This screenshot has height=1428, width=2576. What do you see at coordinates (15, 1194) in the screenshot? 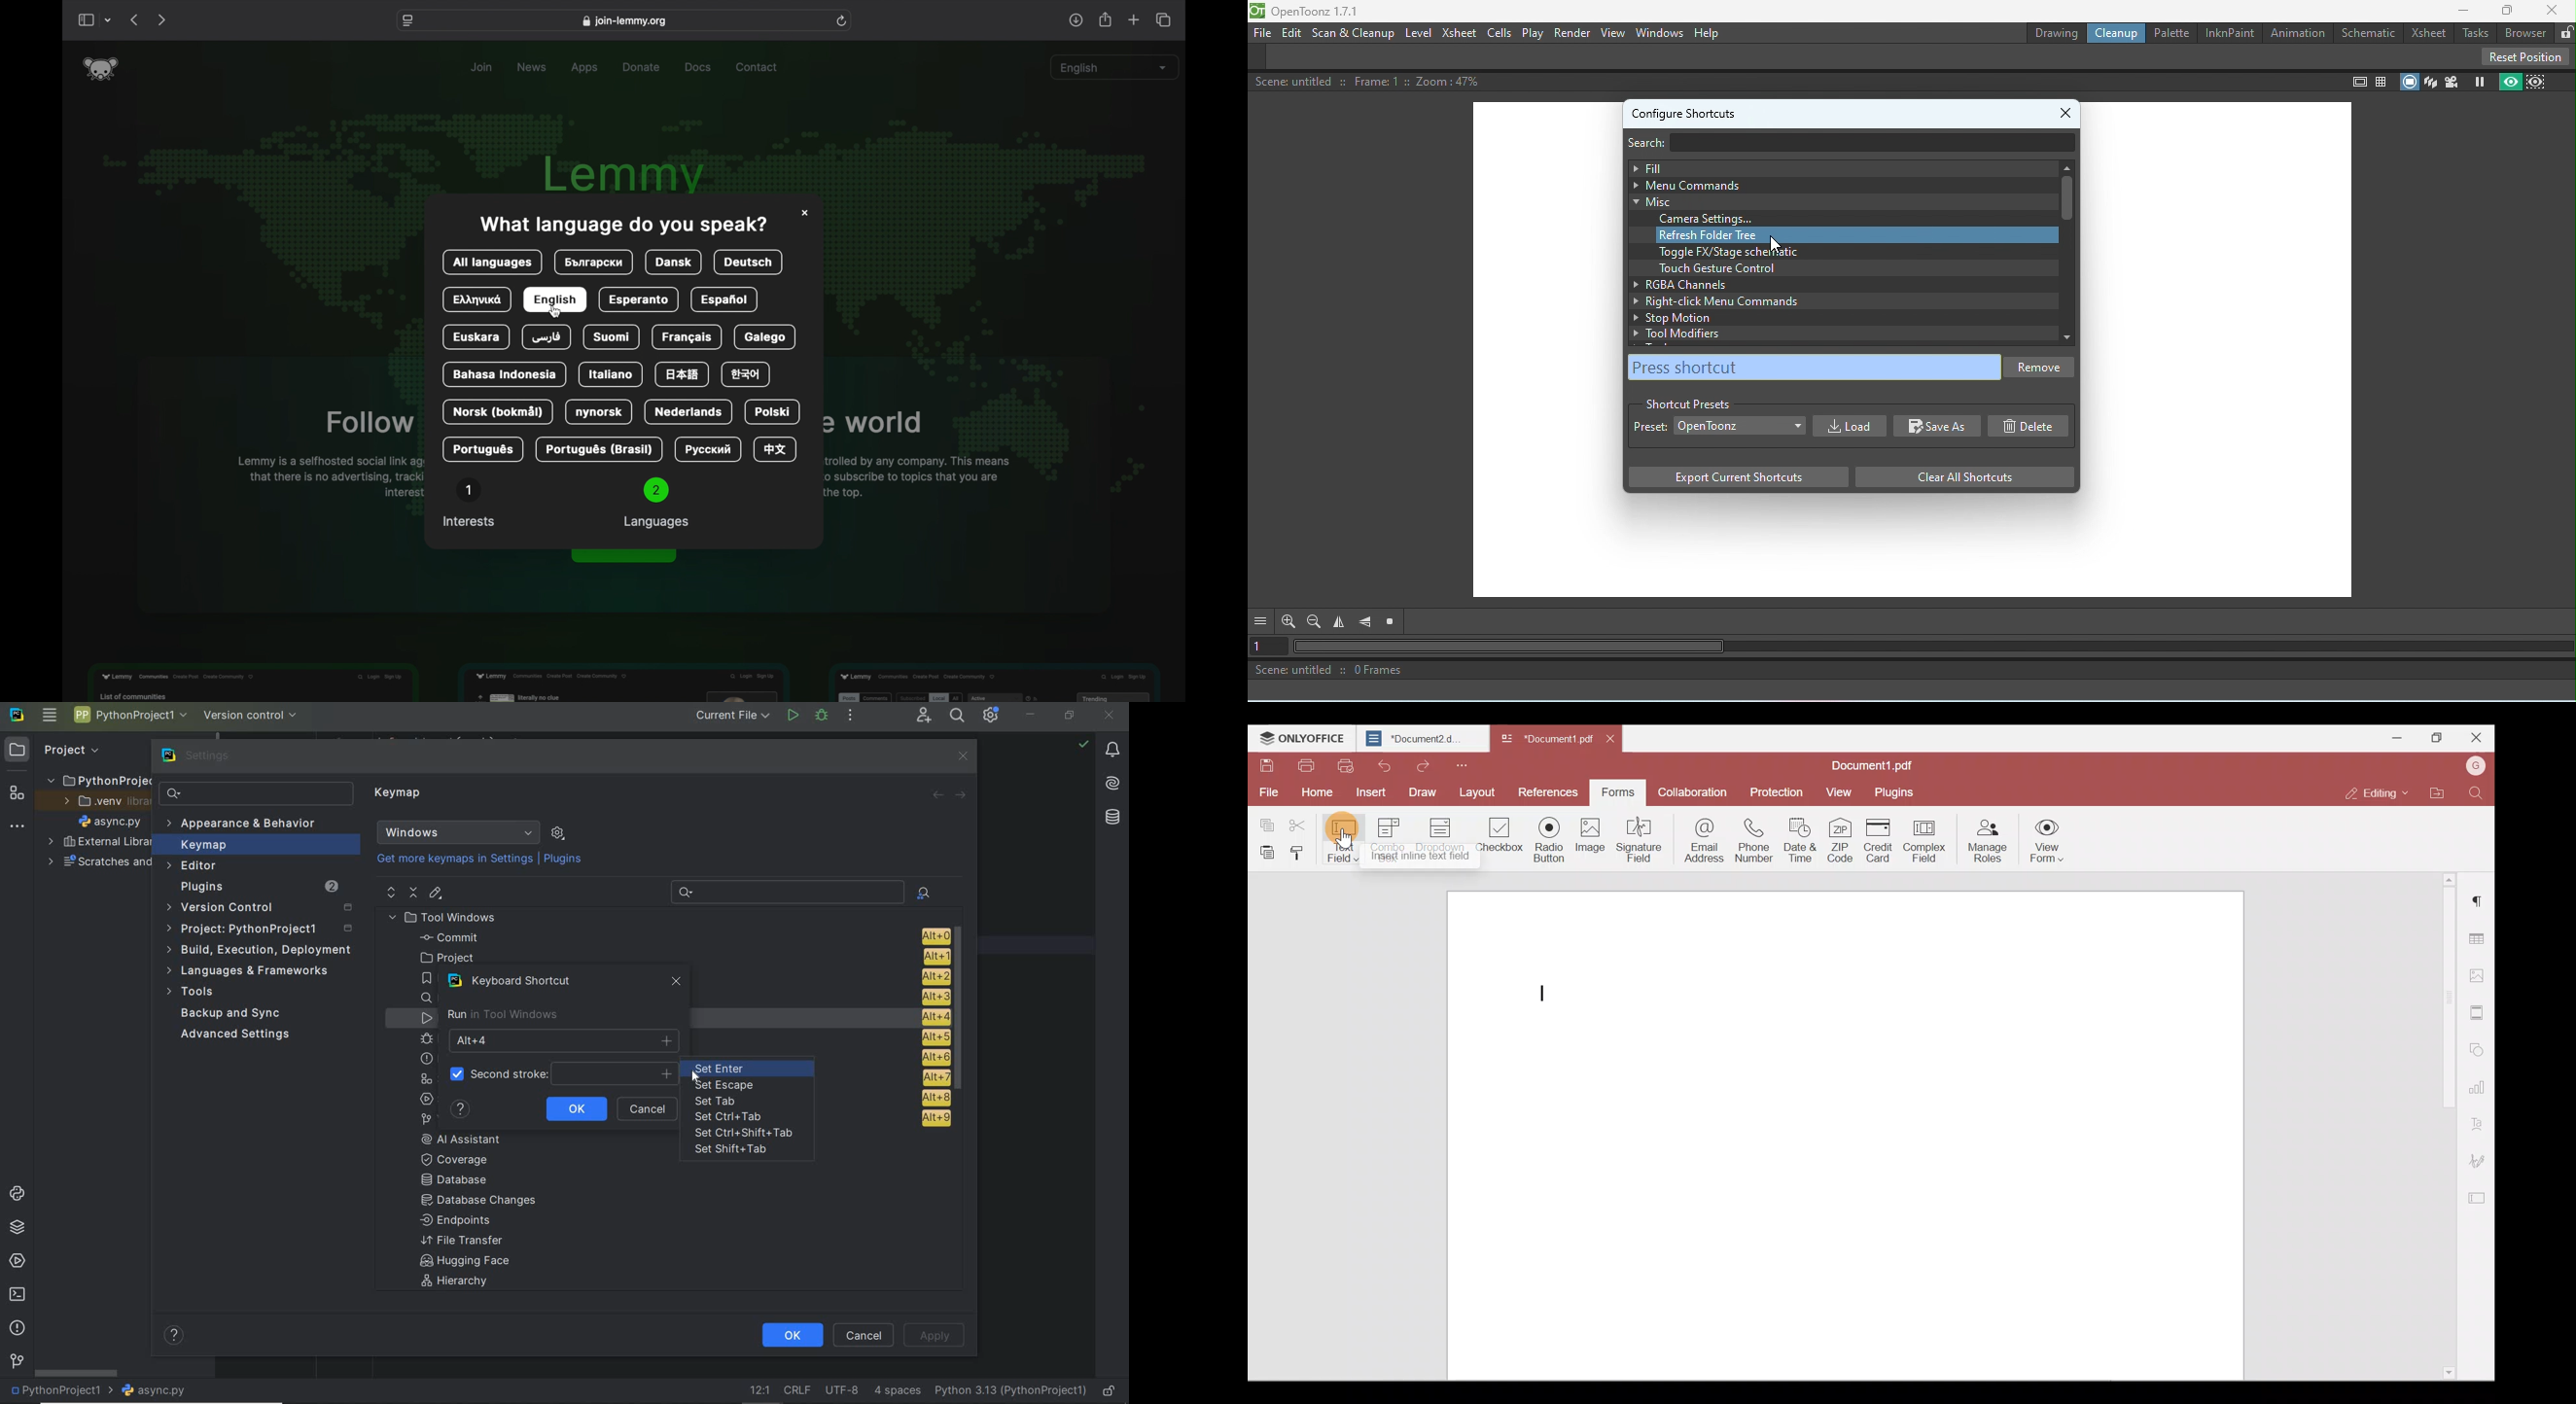
I see `python consoles` at bounding box center [15, 1194].